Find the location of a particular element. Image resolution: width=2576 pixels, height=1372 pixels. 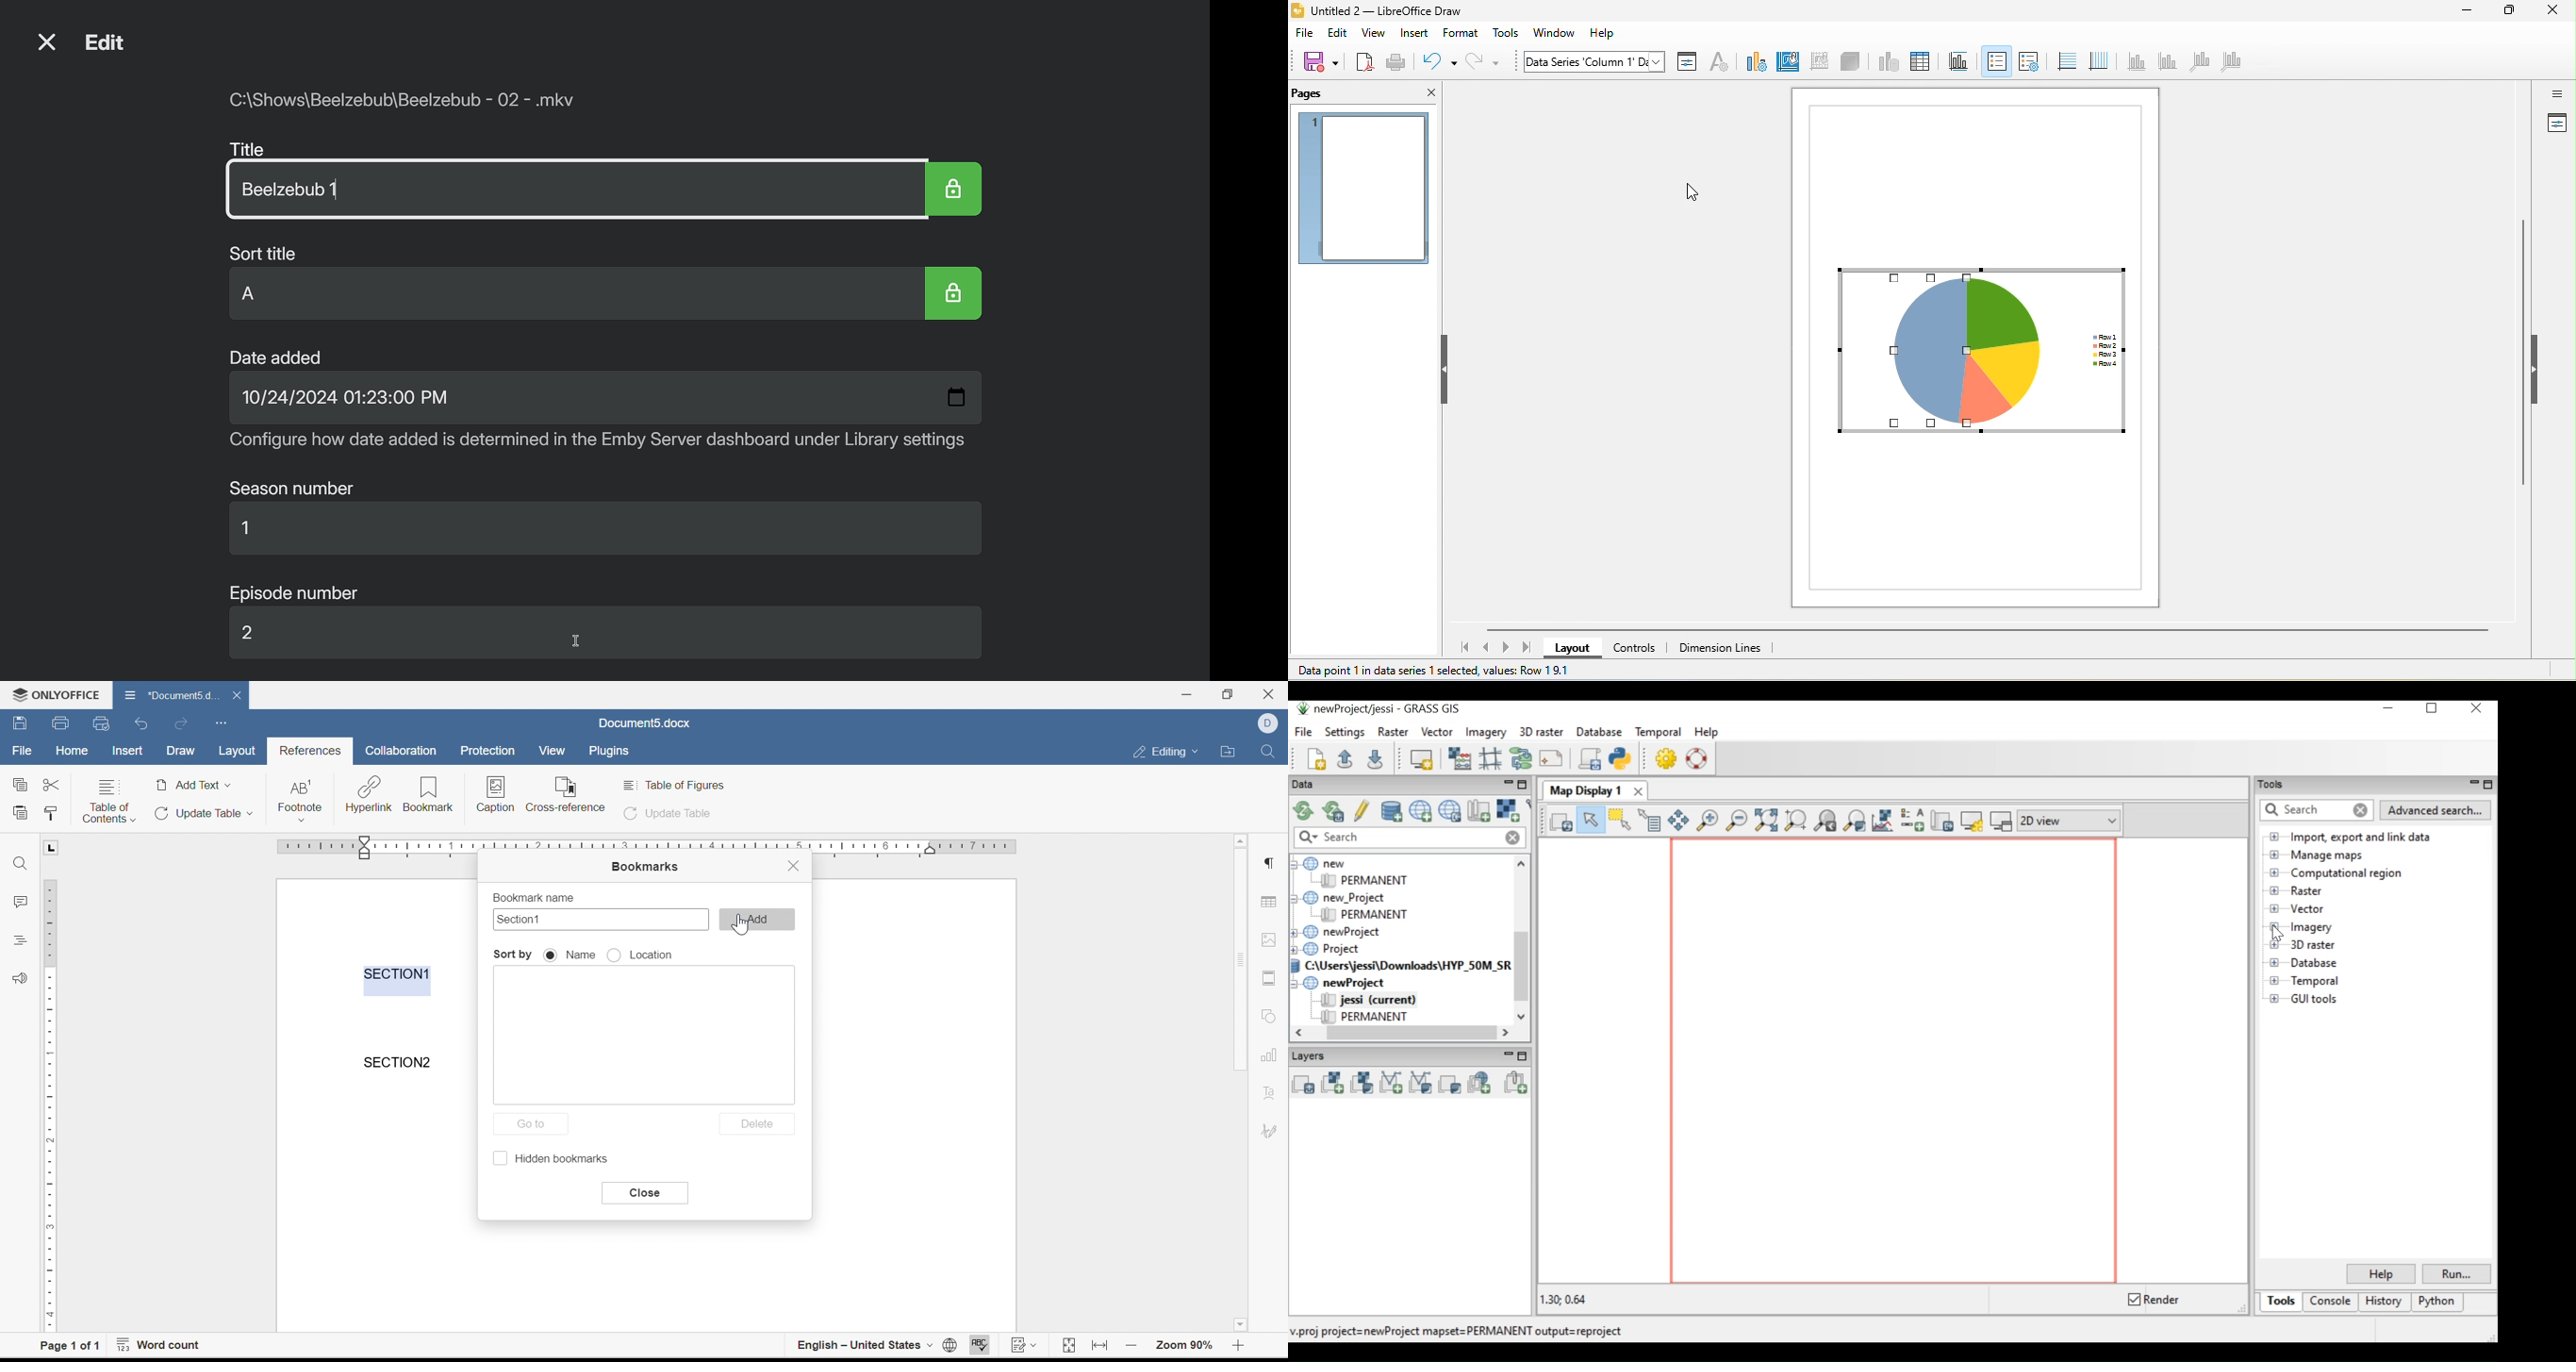

vertical grid is located at coordinates (2097, 59).